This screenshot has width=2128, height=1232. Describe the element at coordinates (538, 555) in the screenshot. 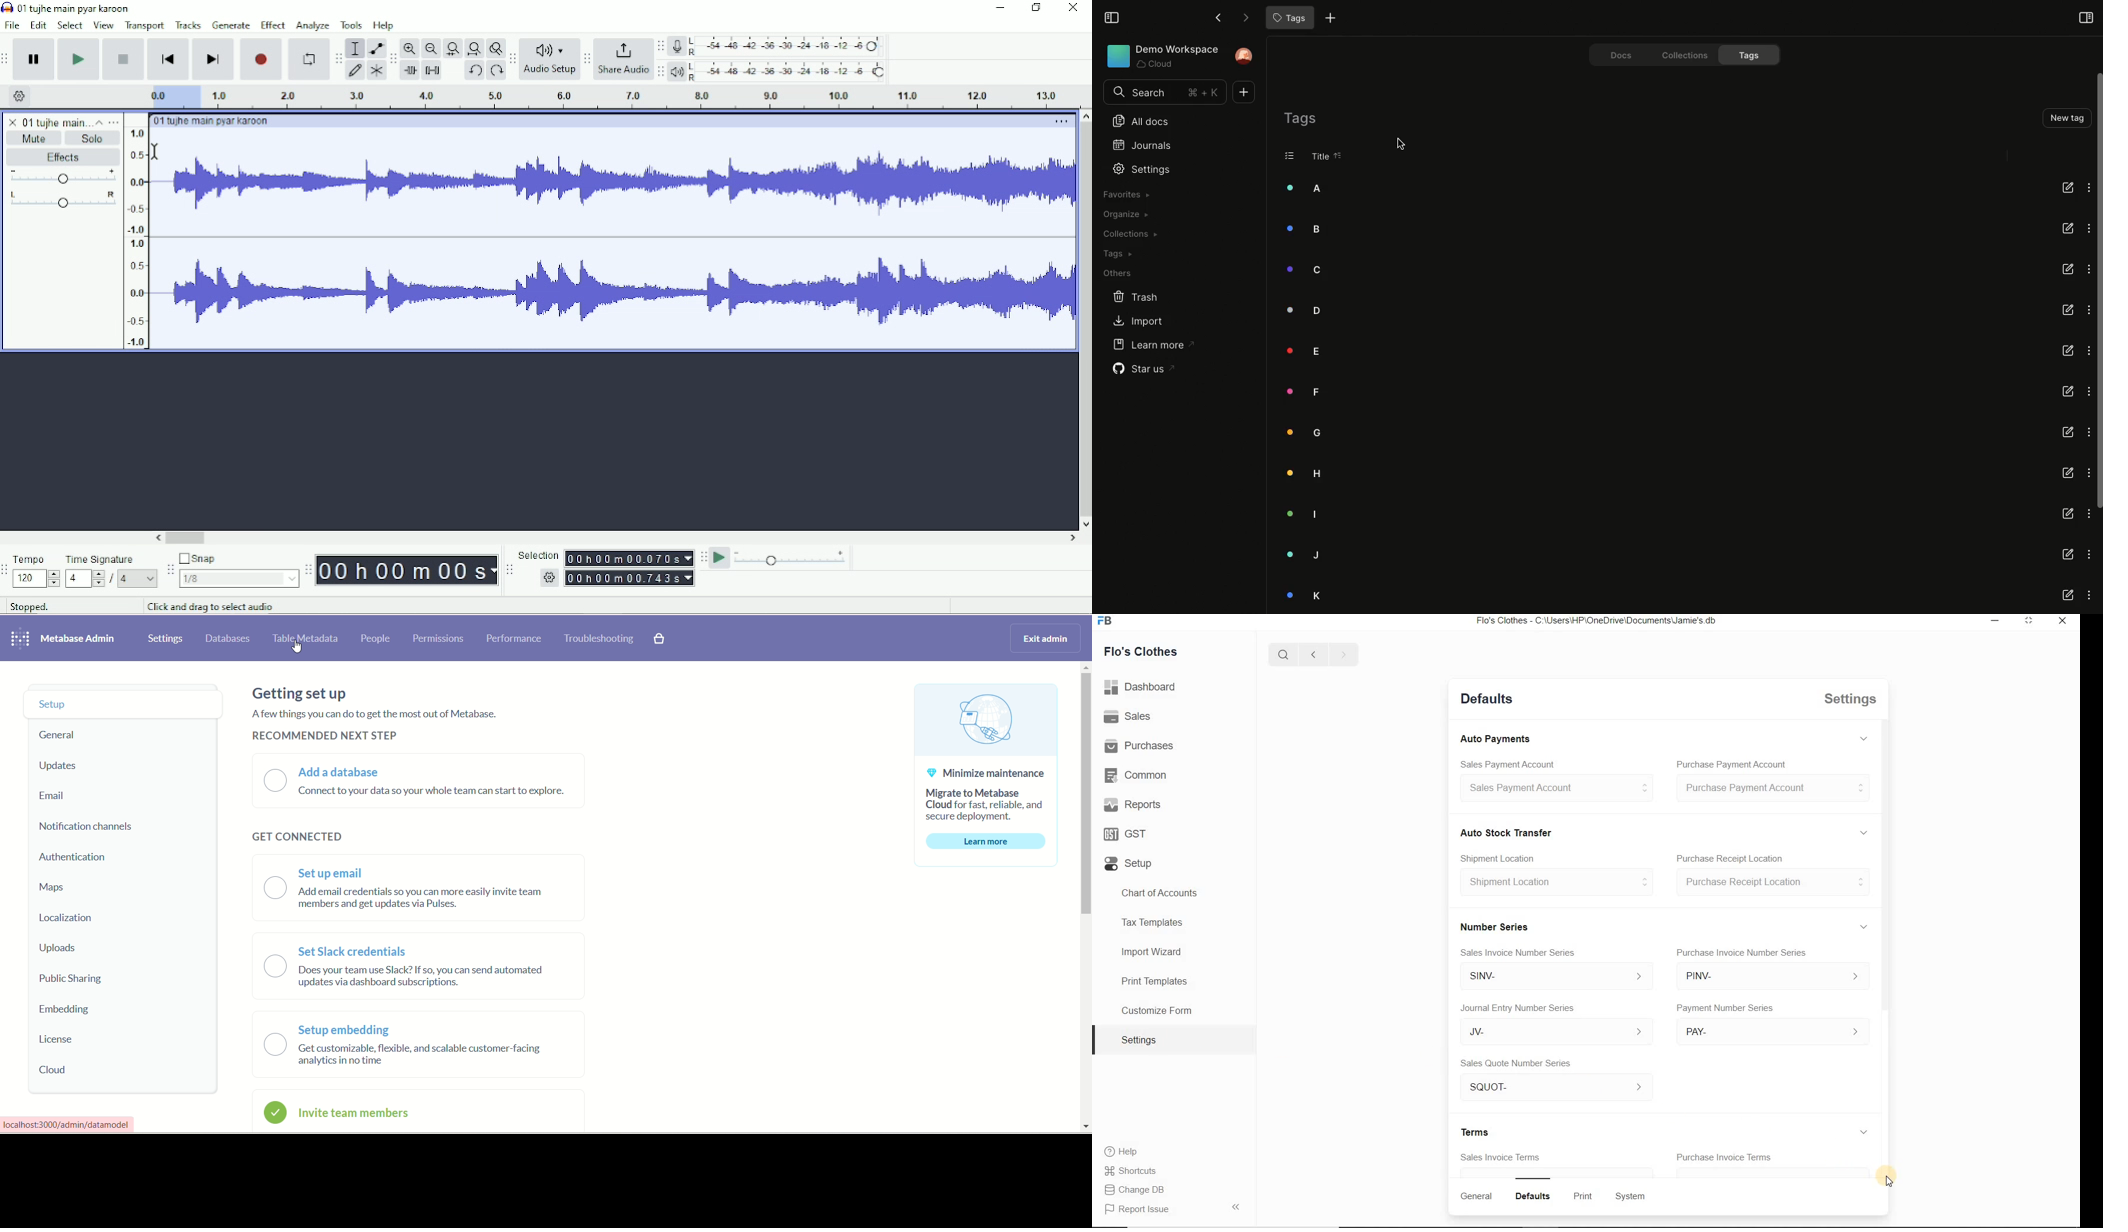

I see `Selection` at that location.